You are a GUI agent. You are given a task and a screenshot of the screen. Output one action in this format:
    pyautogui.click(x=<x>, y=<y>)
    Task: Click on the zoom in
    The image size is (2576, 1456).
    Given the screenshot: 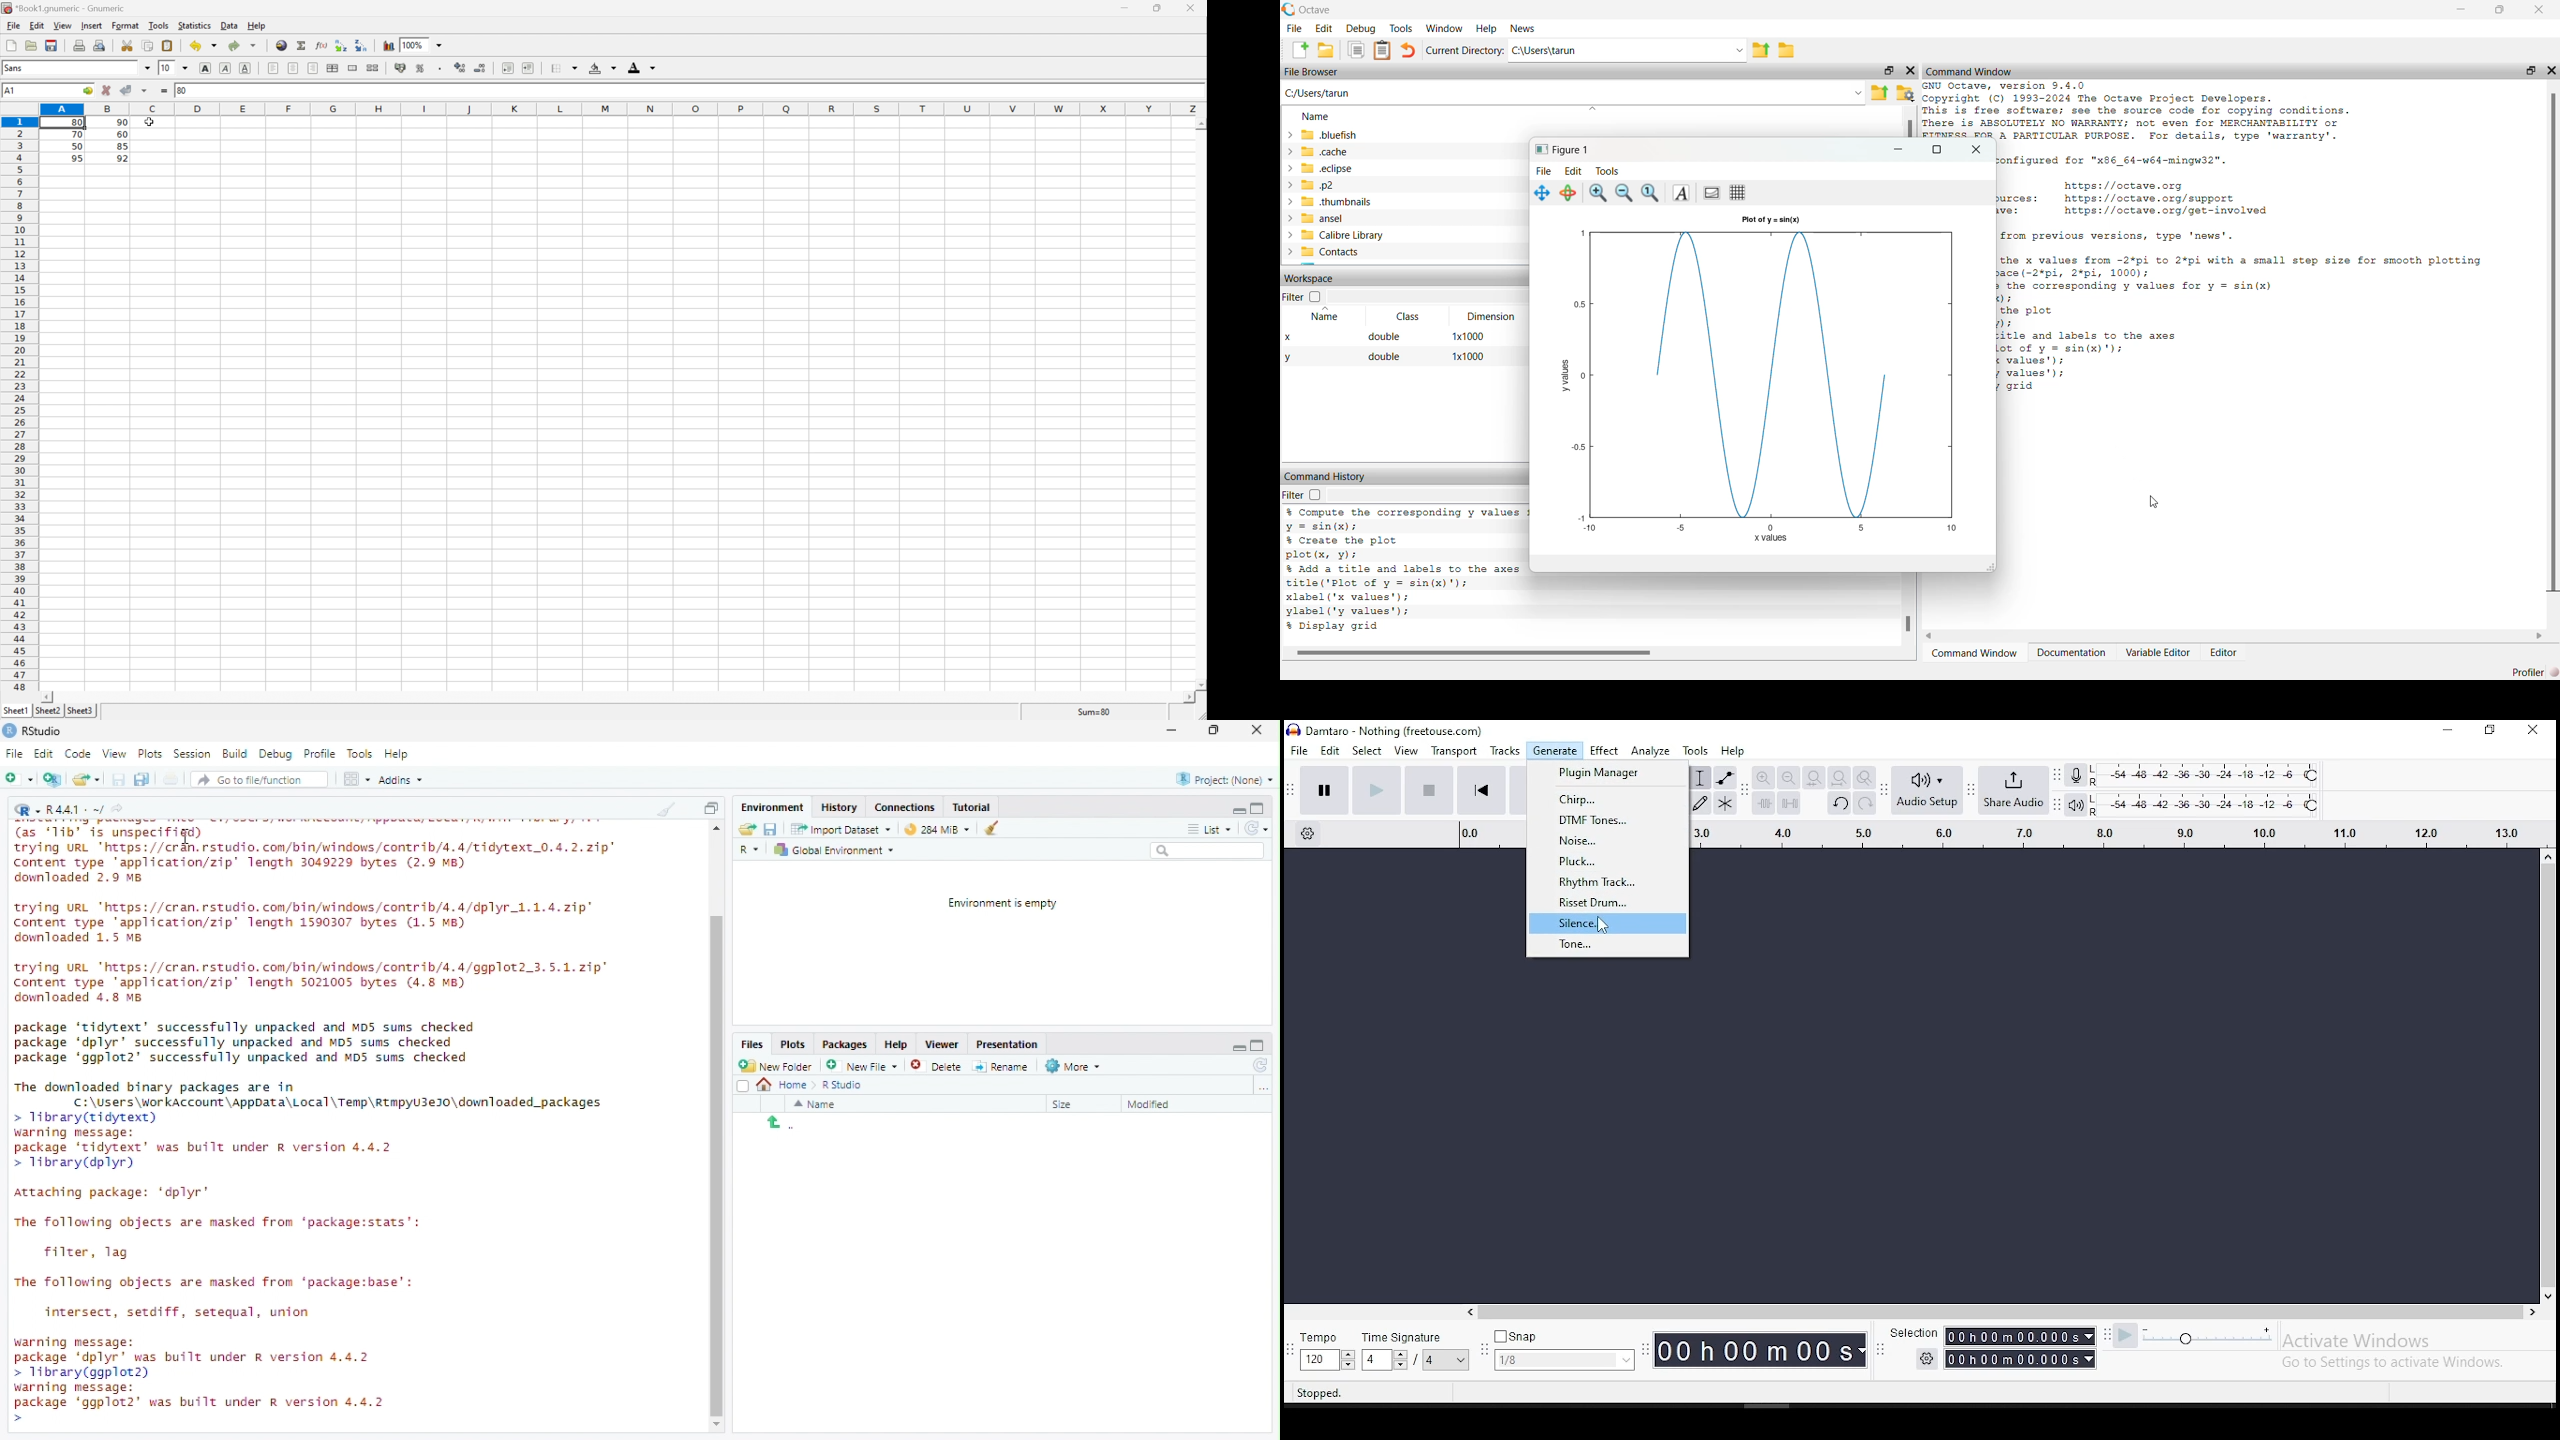 What is the action you would take?
    pyautogui.click(x=1598, y=193)
    